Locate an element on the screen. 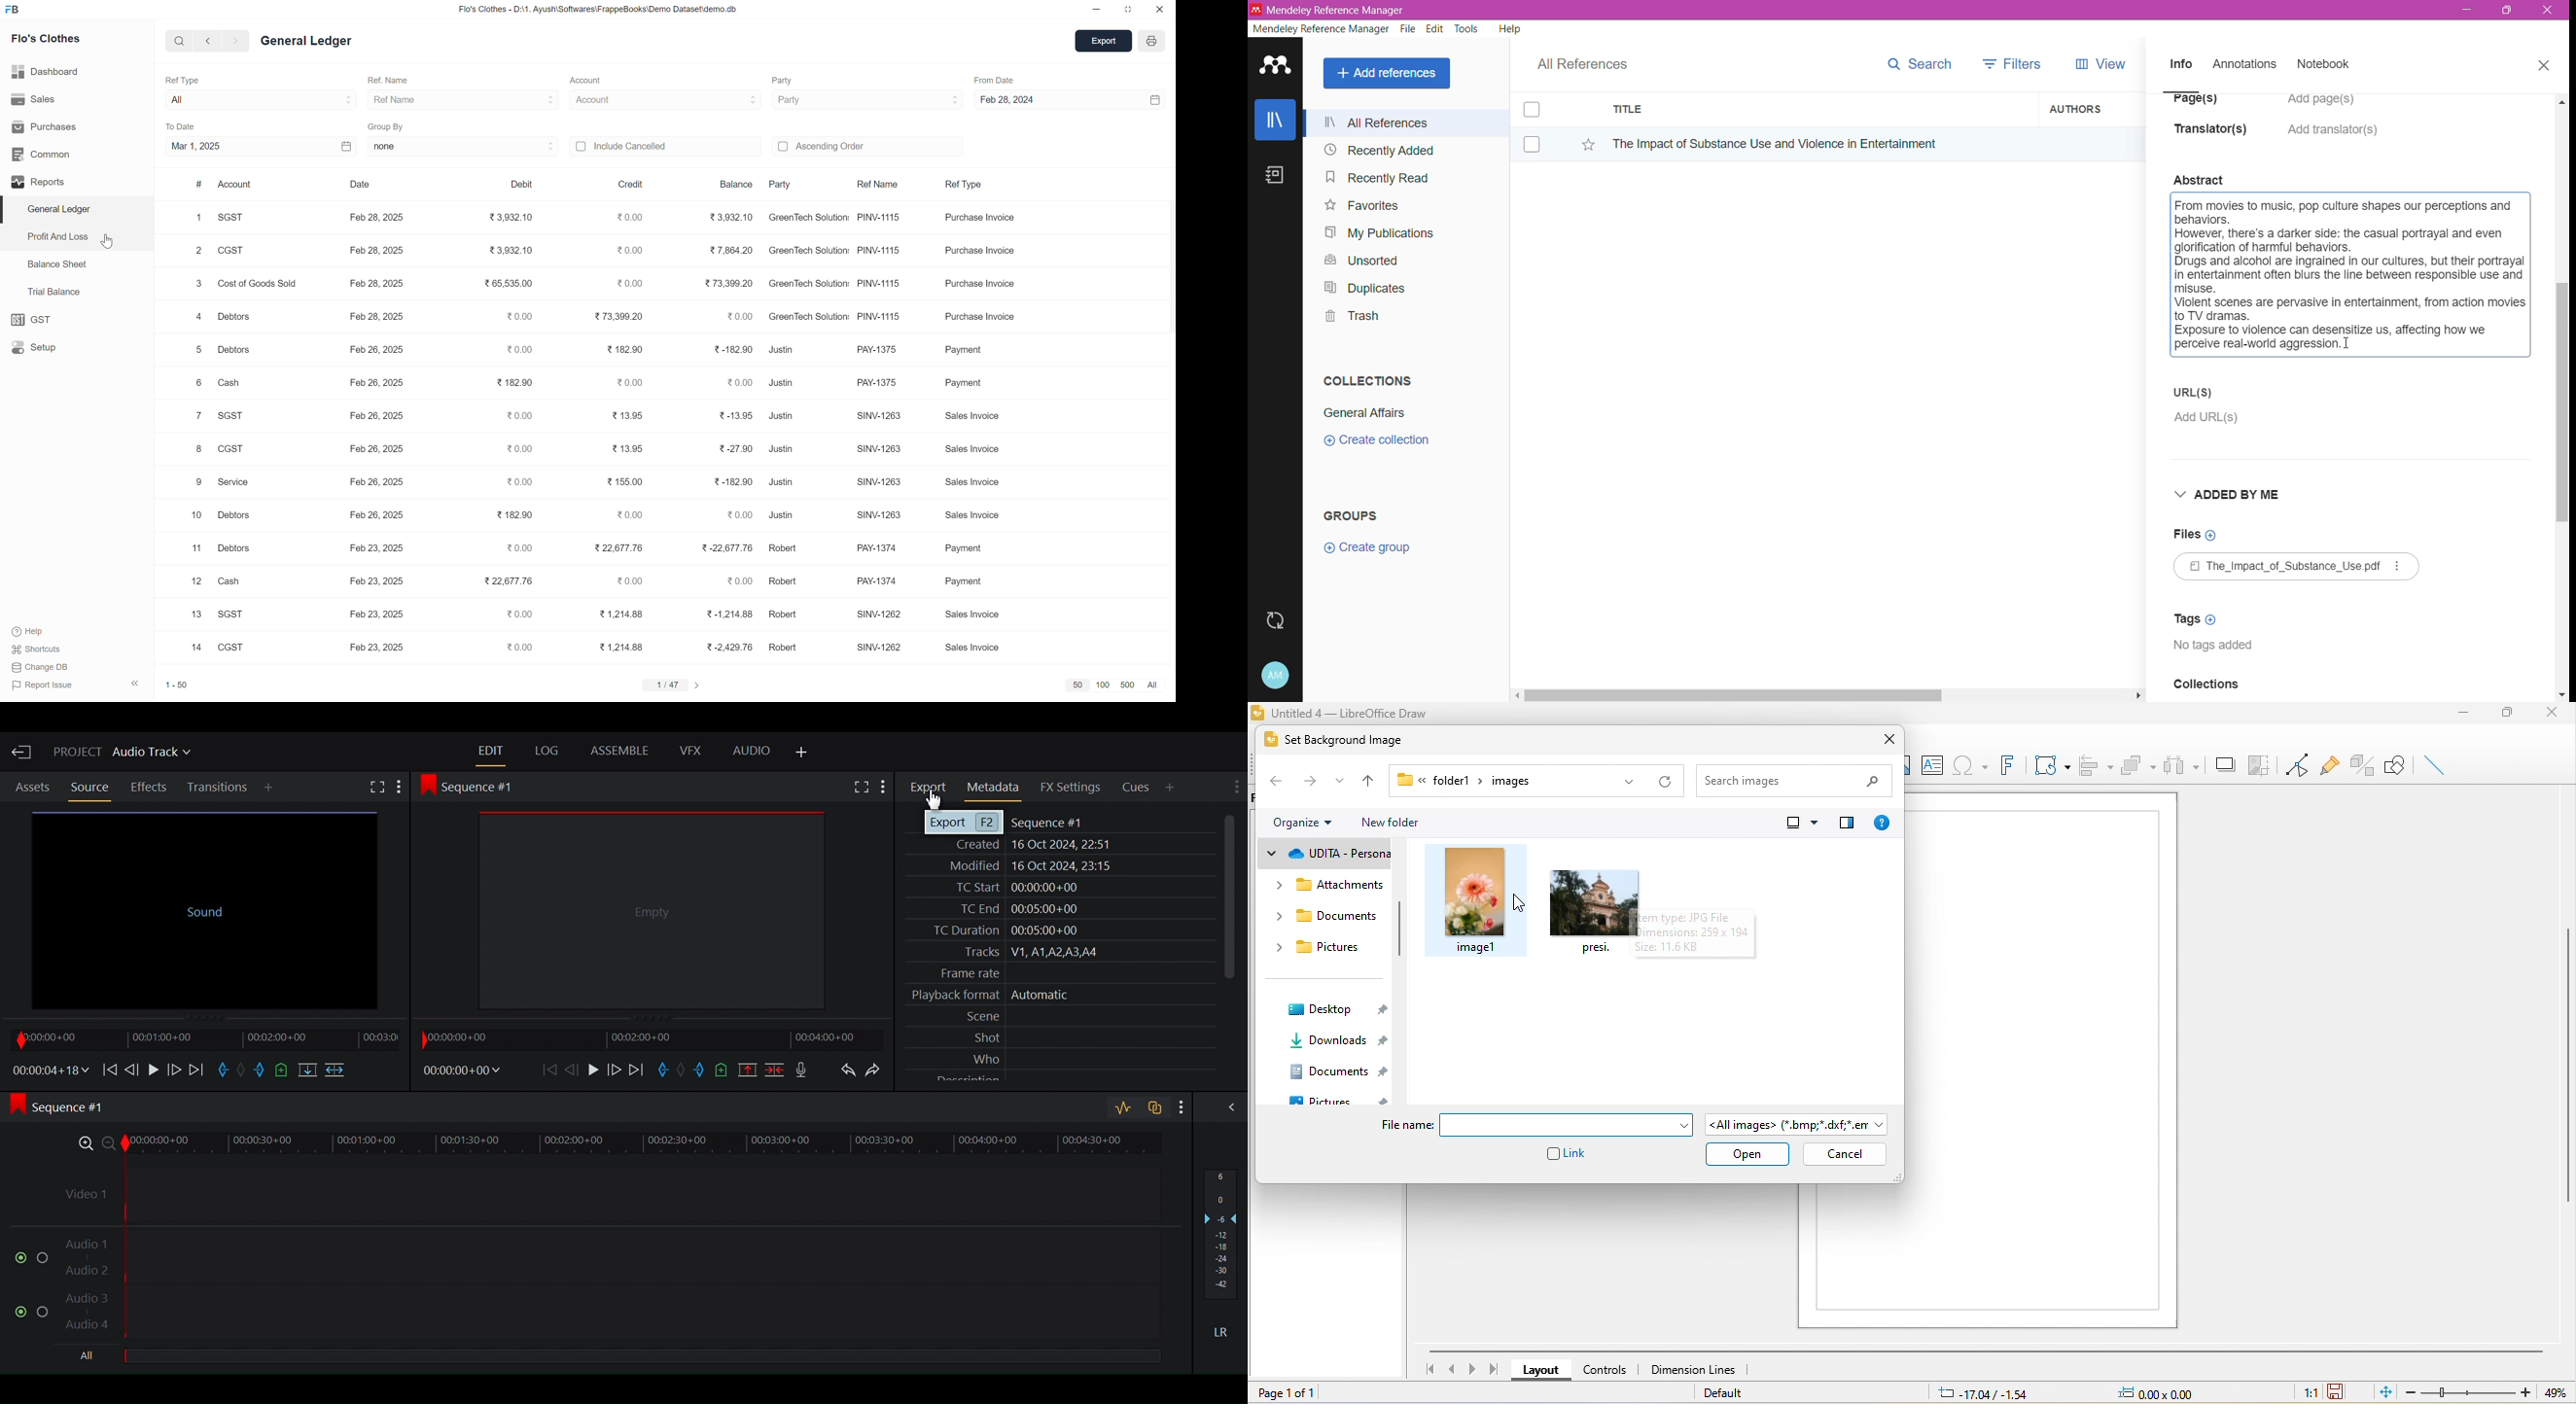 The width and height of the screenshot is (2576, 1428). ₹0.00 is located at coordinates (515, 616).